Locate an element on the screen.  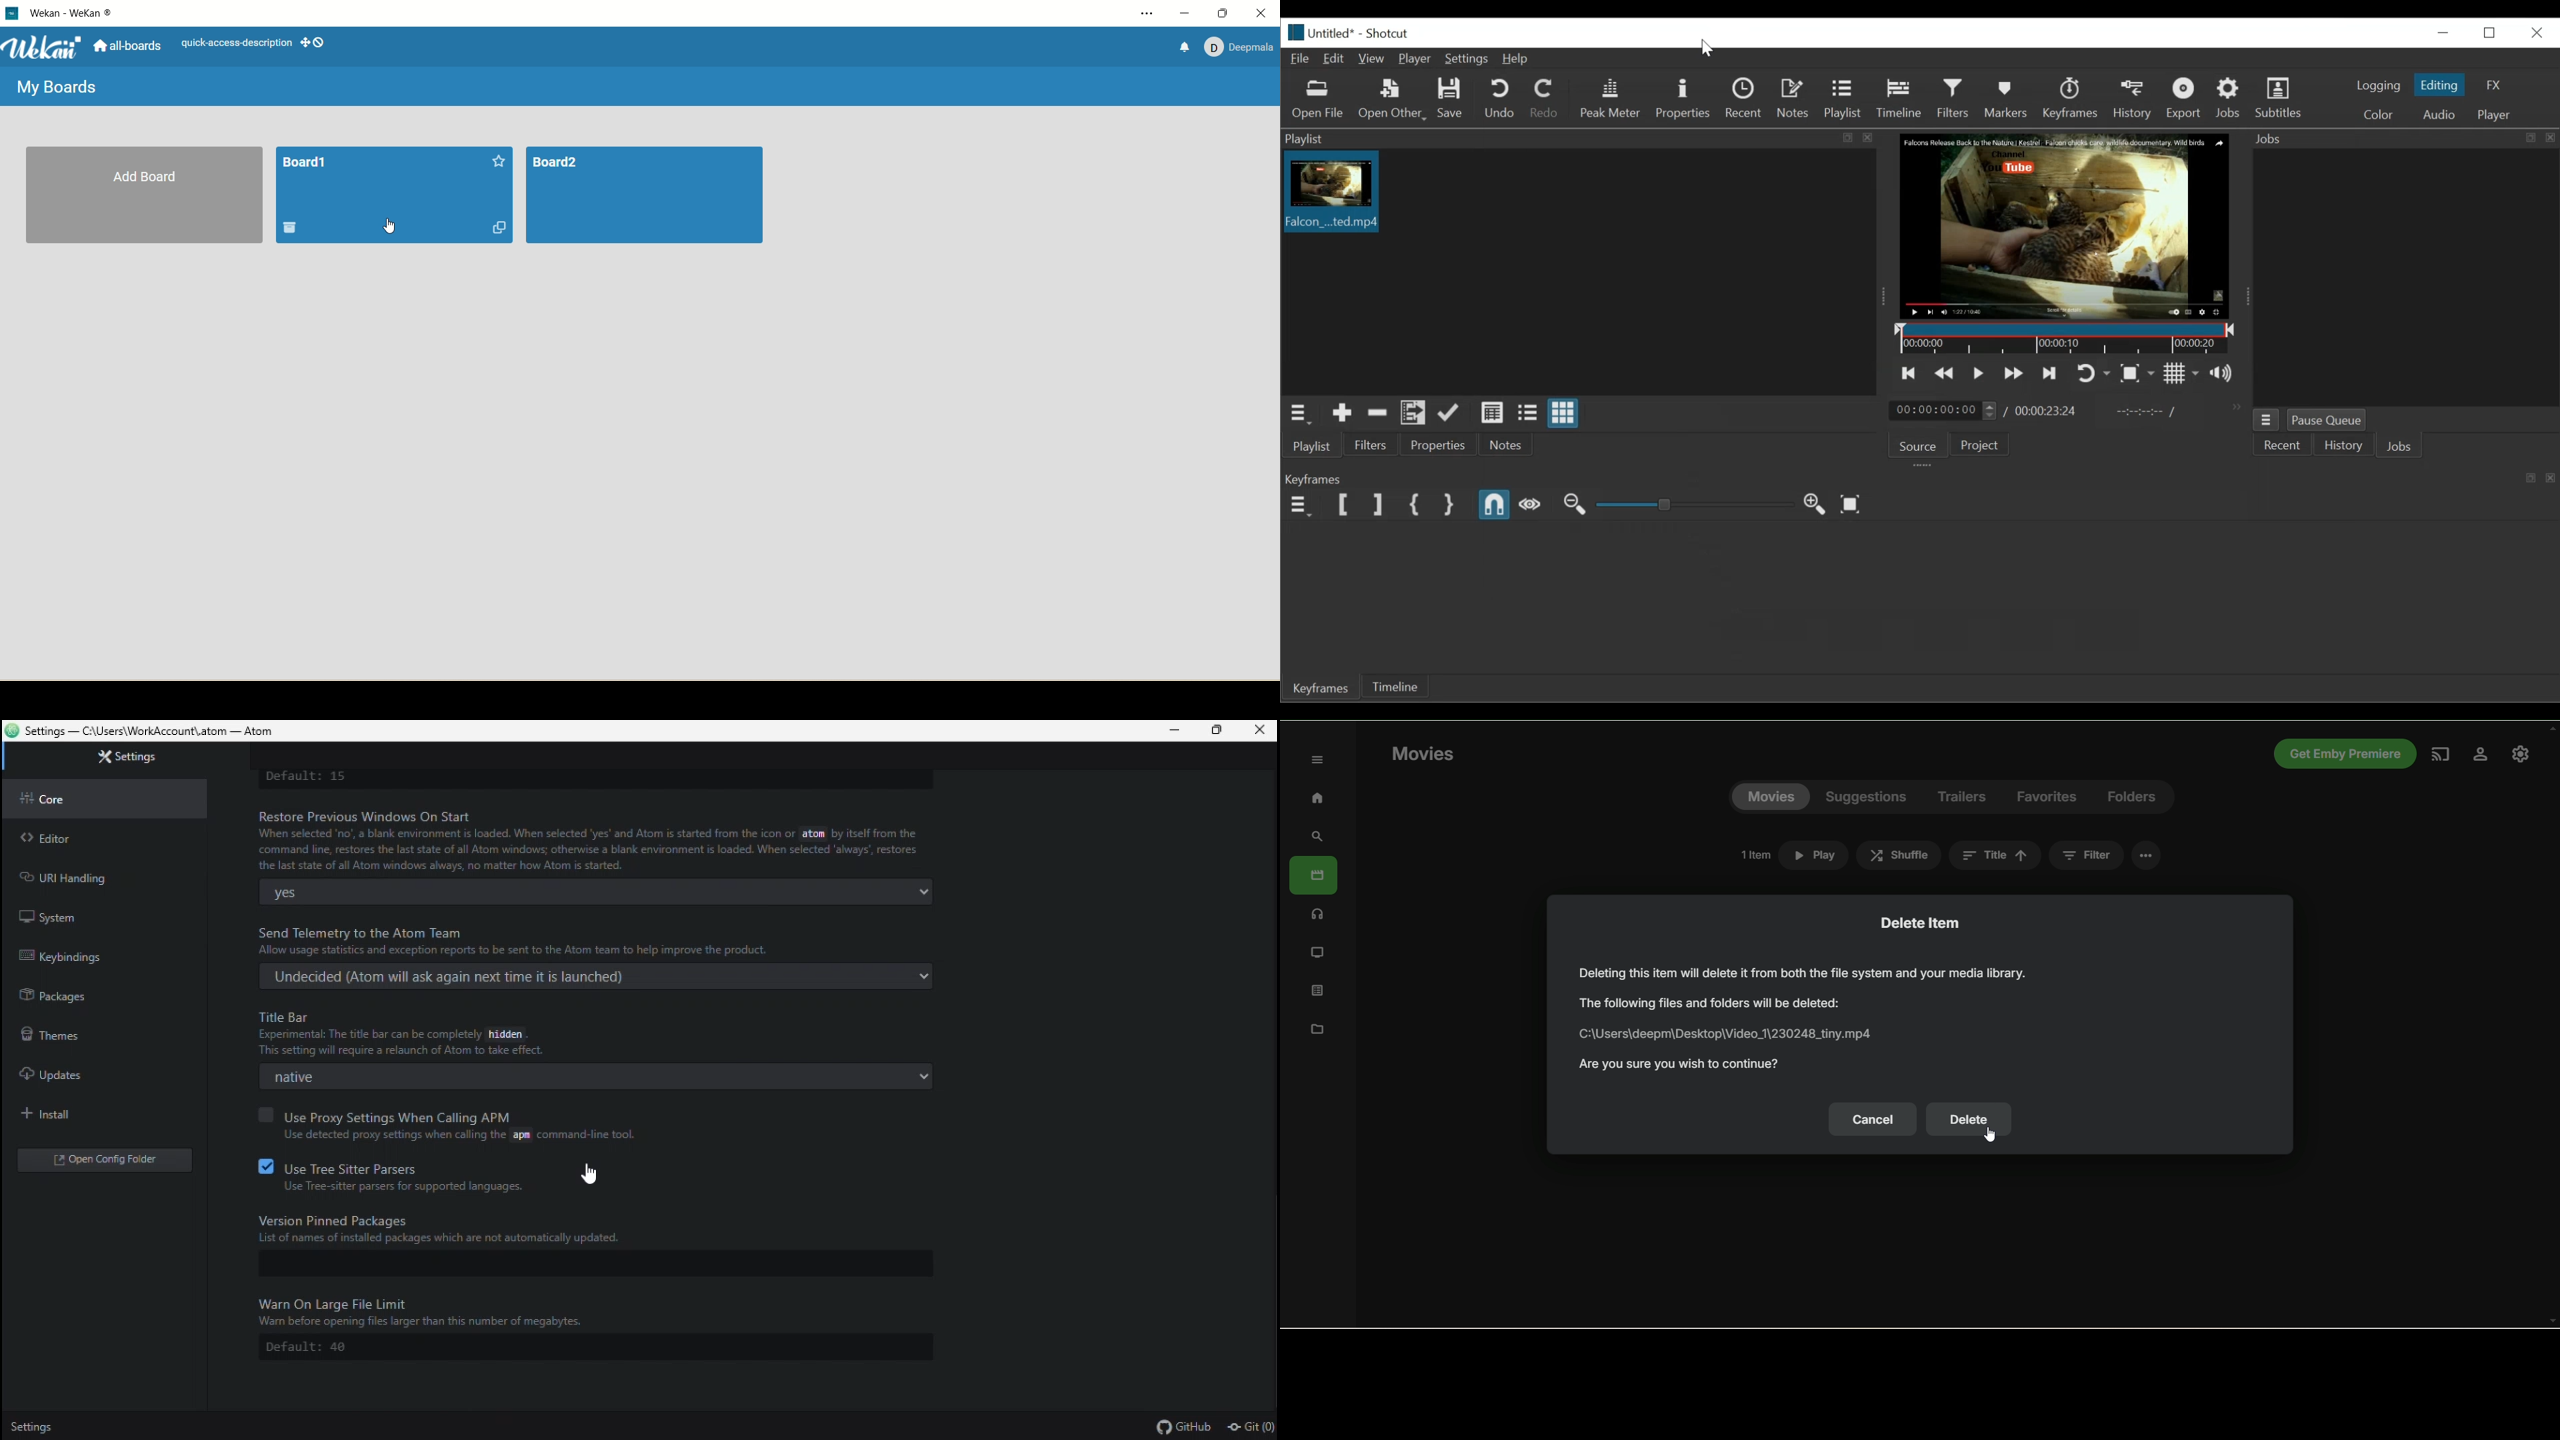
minimize is located at coordinates (2445, 32).